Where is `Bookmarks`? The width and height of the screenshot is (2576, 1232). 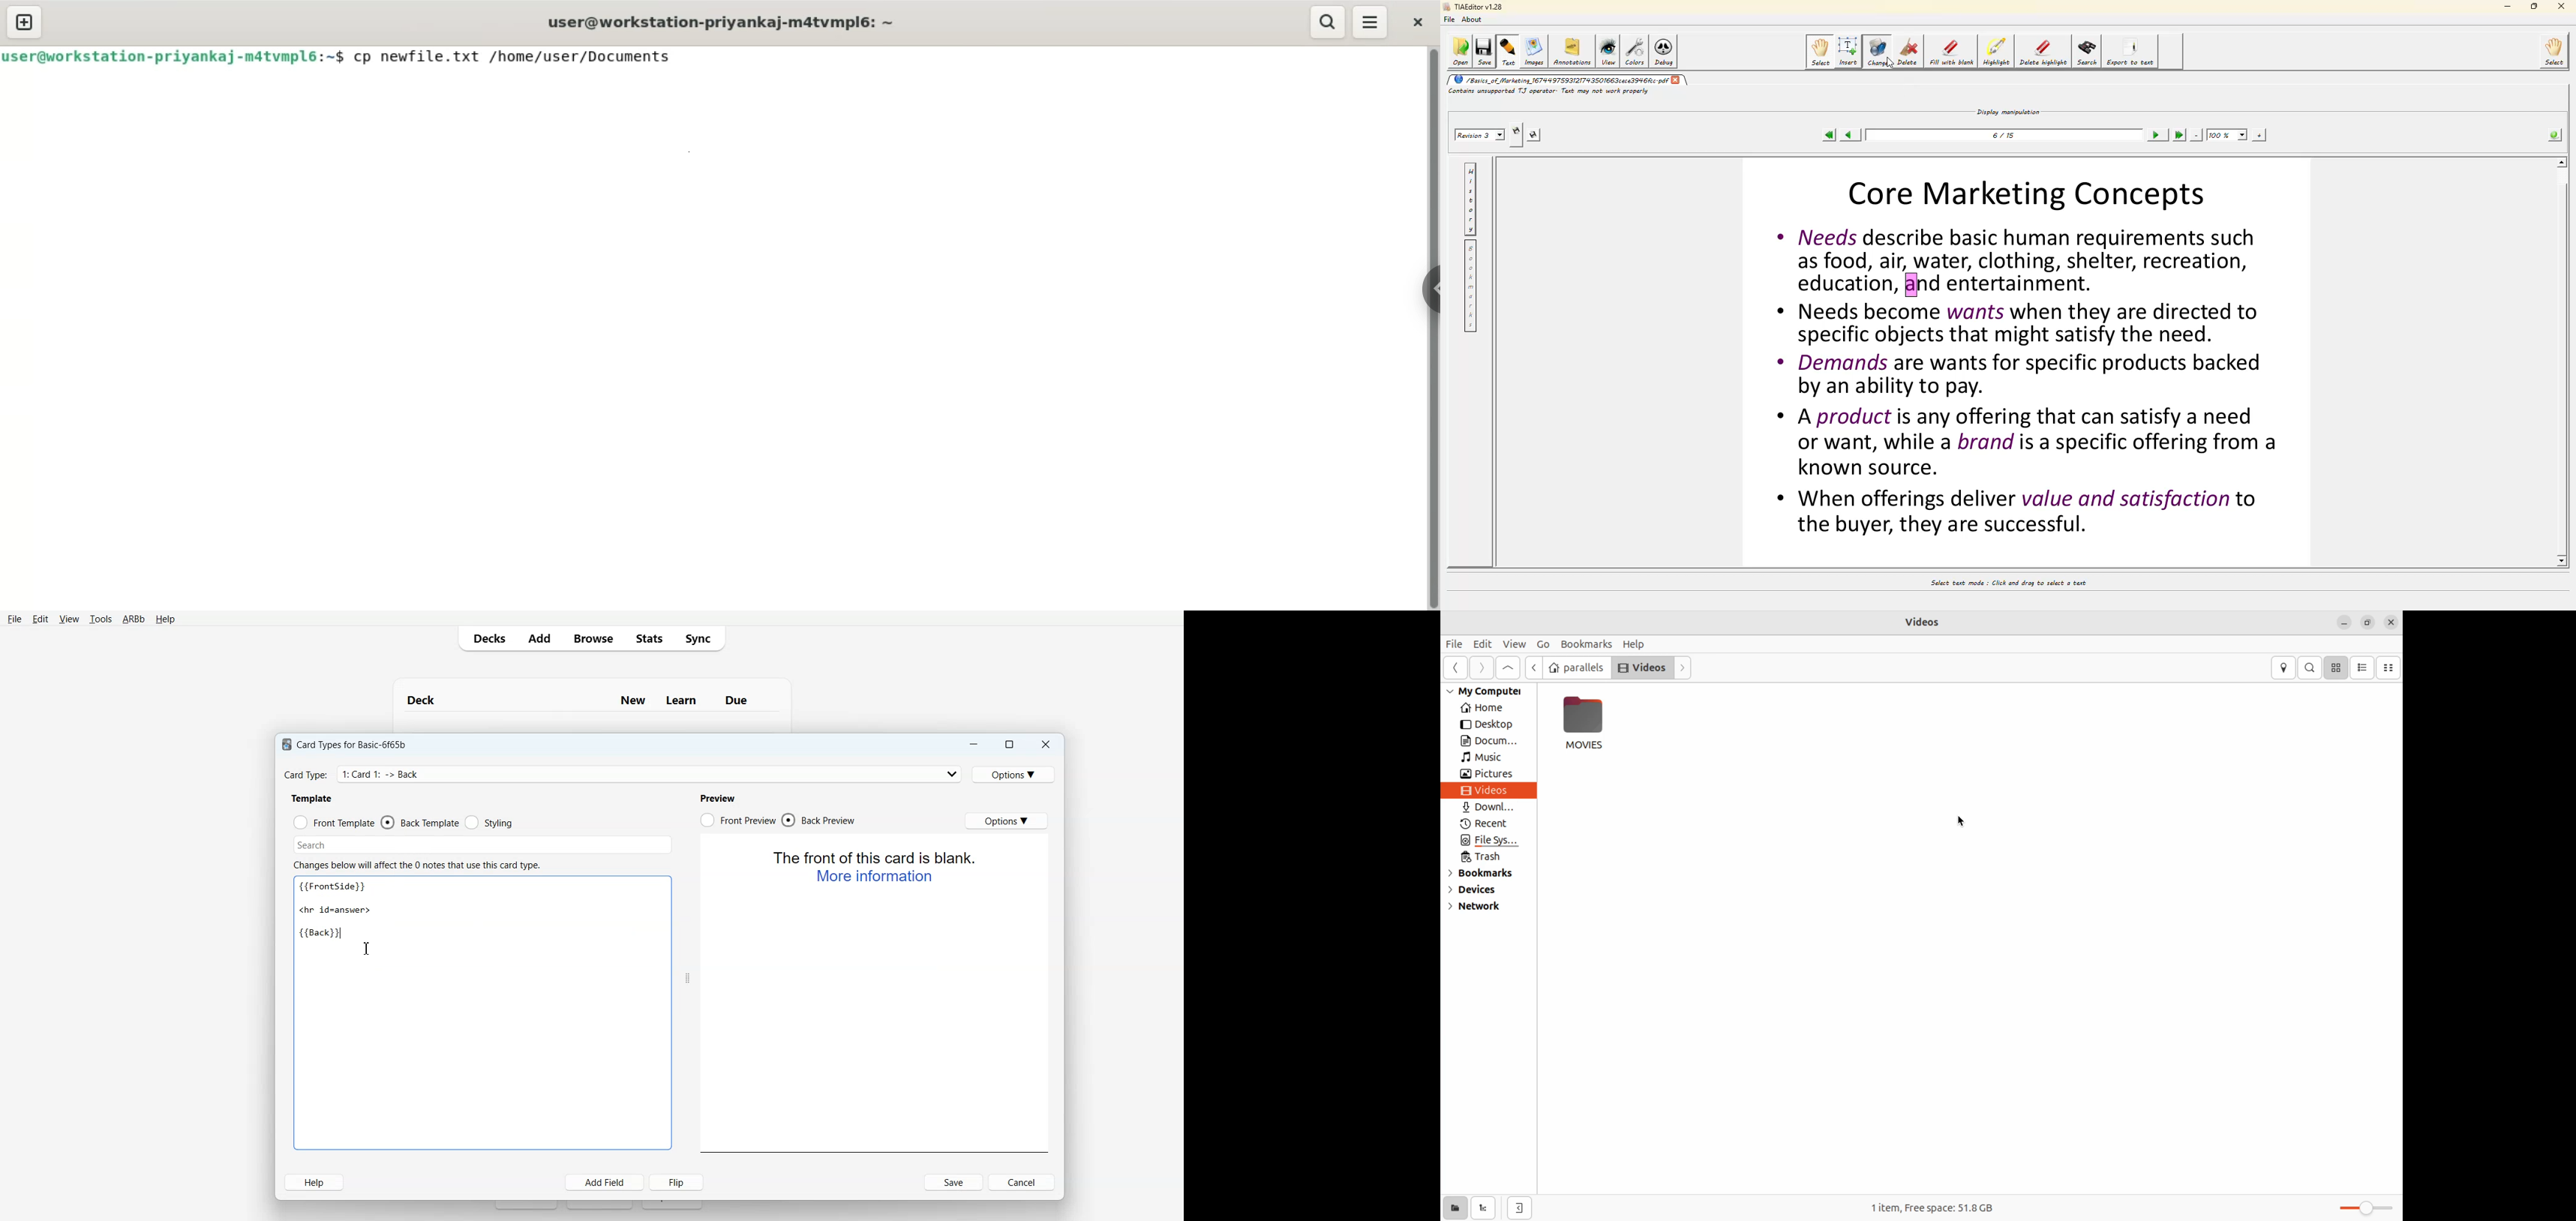 Bookmarks is located at coordinates (1483, 875).